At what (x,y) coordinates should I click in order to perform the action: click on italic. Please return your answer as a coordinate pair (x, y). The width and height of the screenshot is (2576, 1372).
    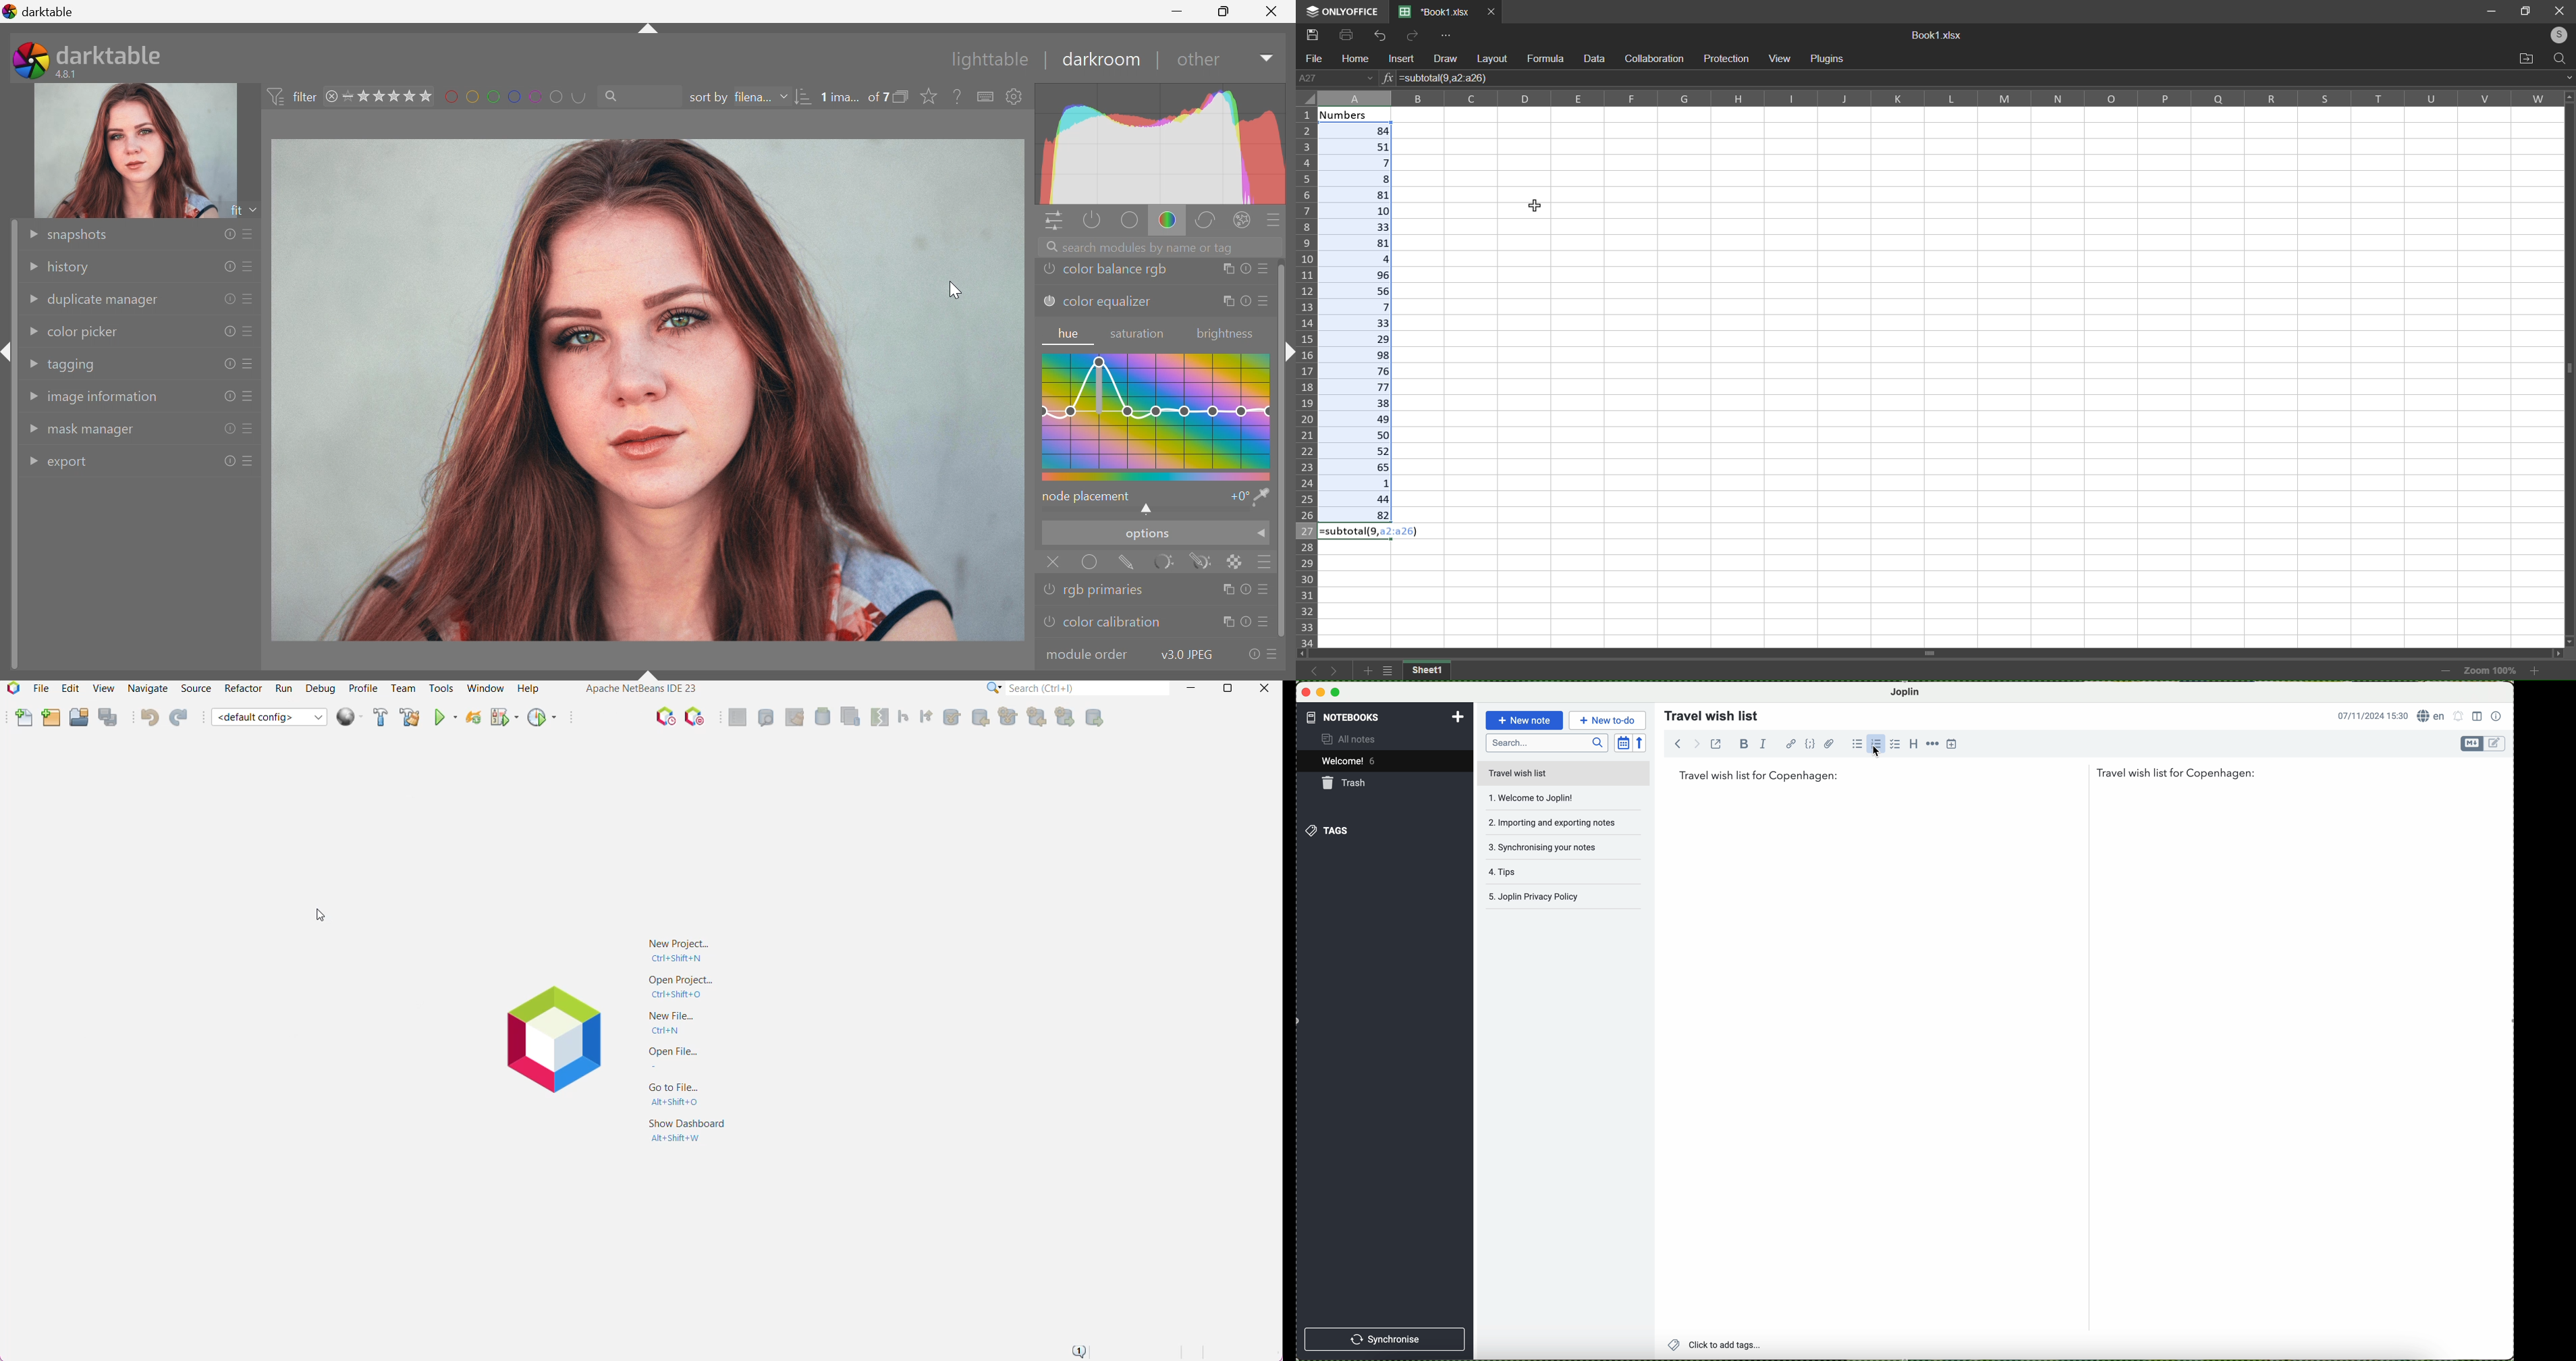
    Looking at the image, I should click on (1766, 745).